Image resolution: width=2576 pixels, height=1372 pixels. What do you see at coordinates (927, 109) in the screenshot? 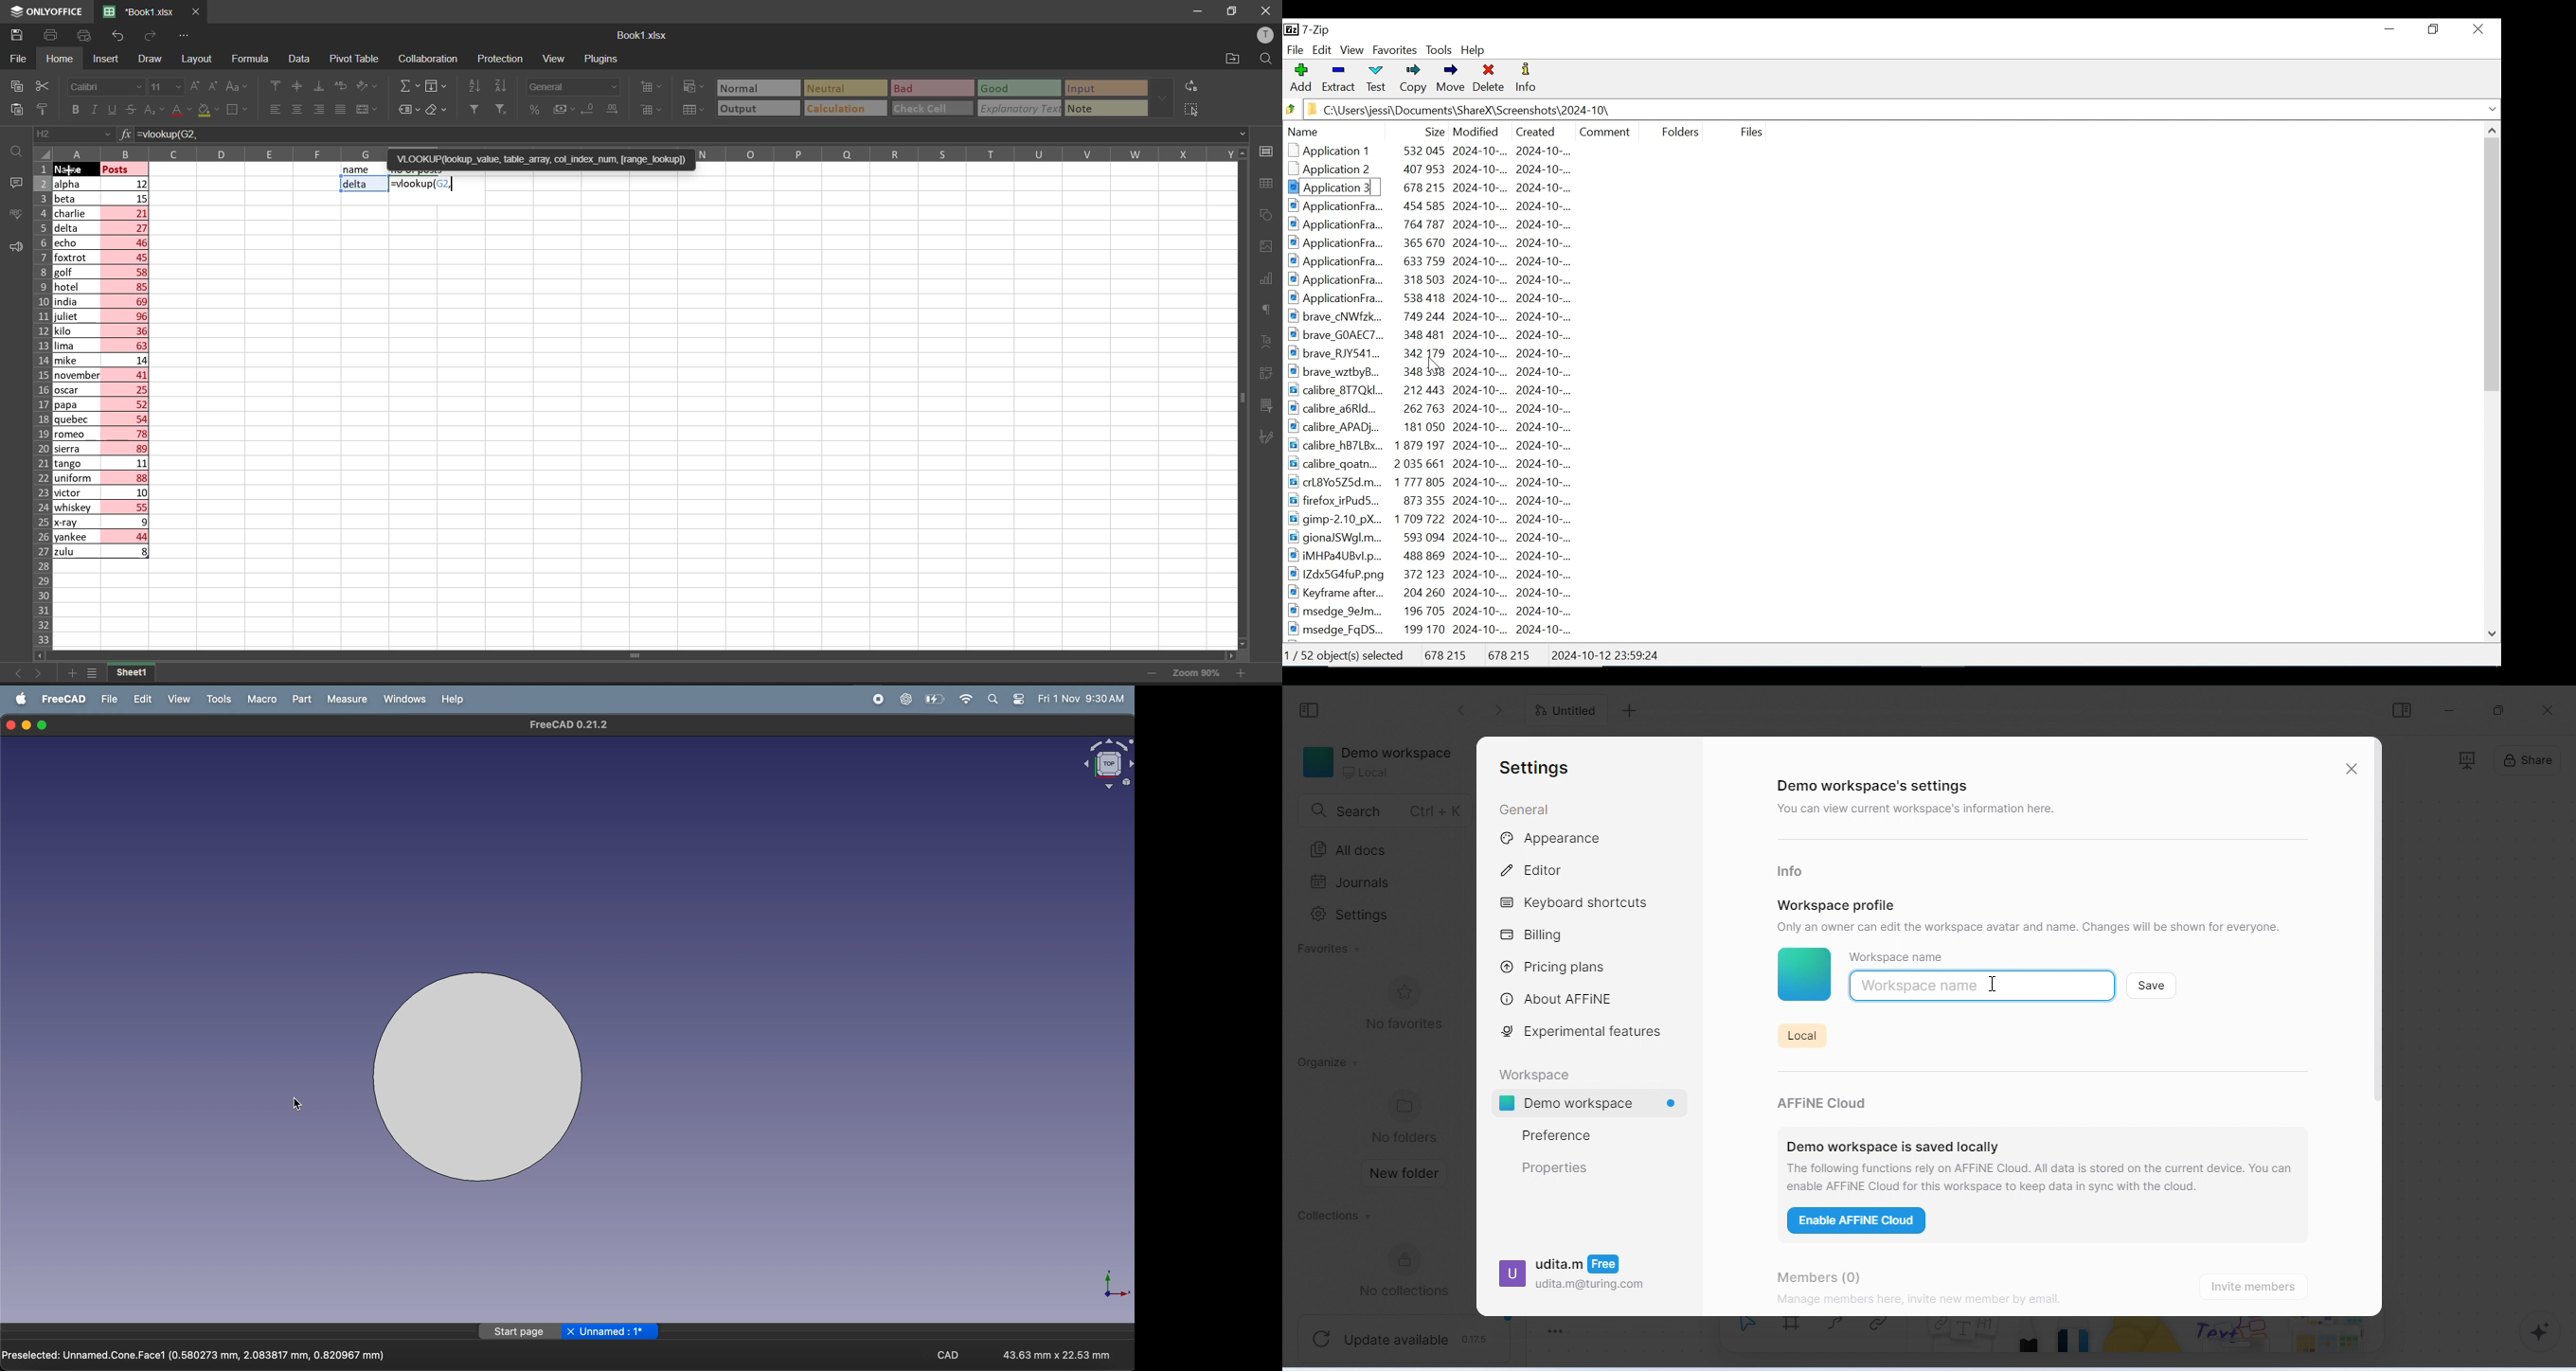
I see `check cell` at bounding box center [927, 109].